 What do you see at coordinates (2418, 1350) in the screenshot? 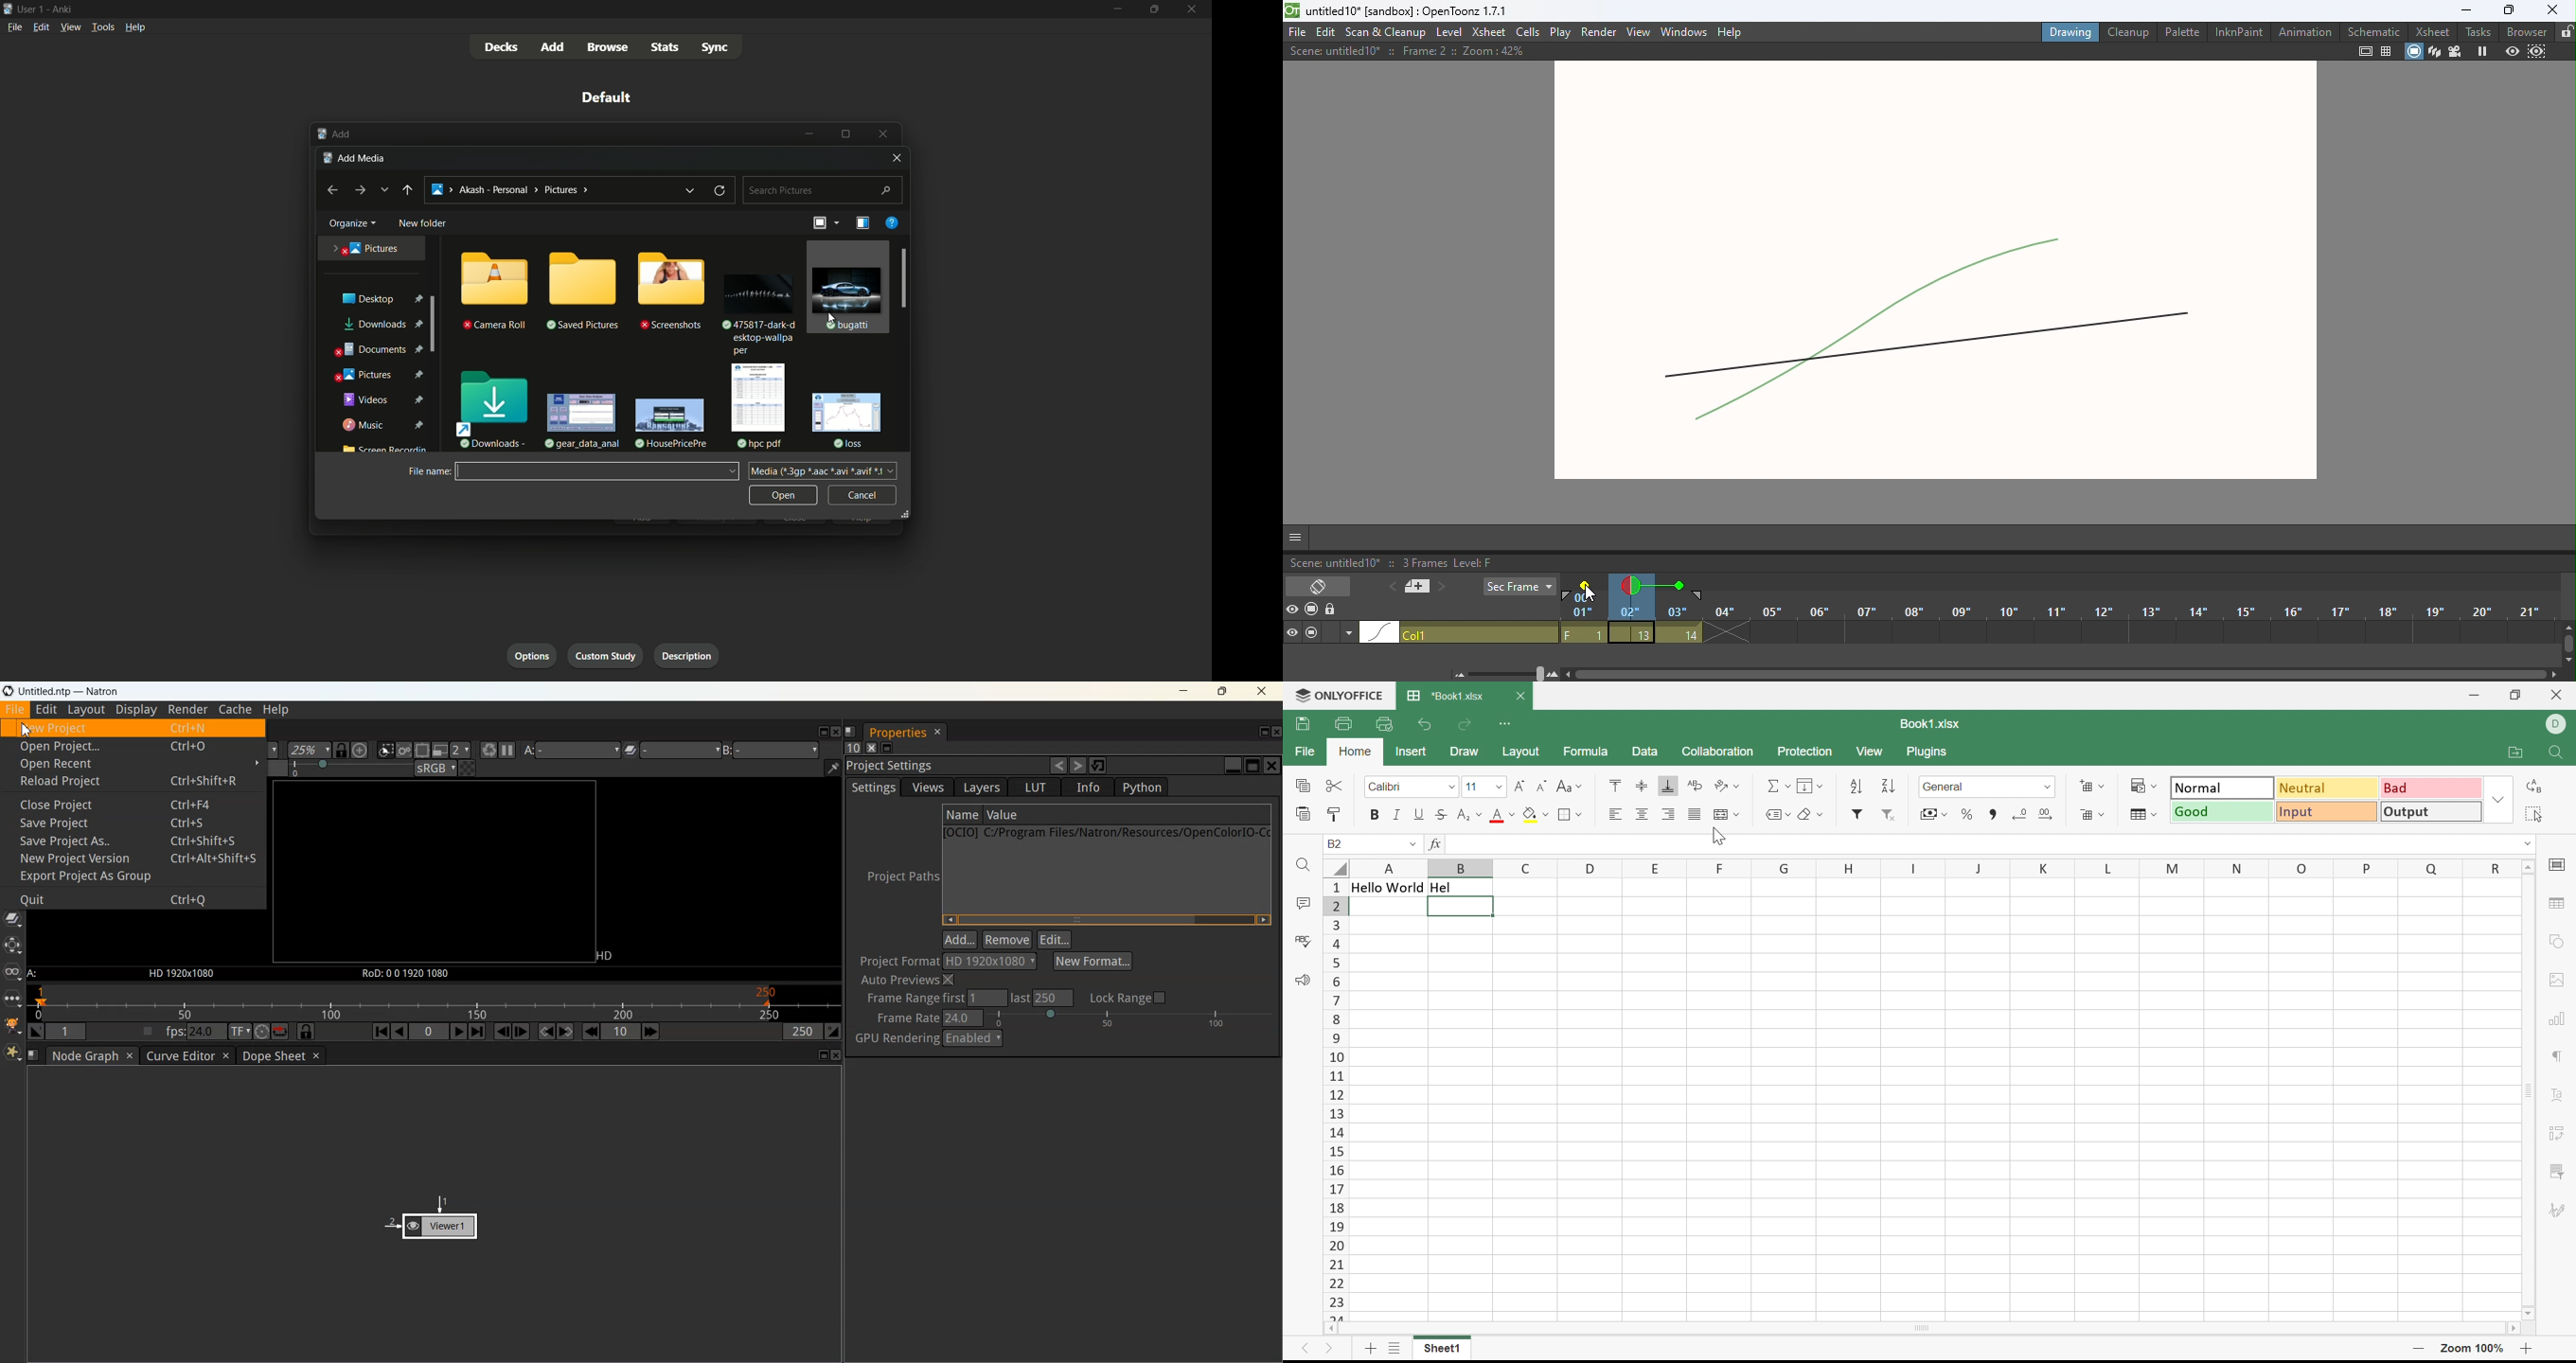
I see `Zoom out` at bounding box center [2418, 1350].